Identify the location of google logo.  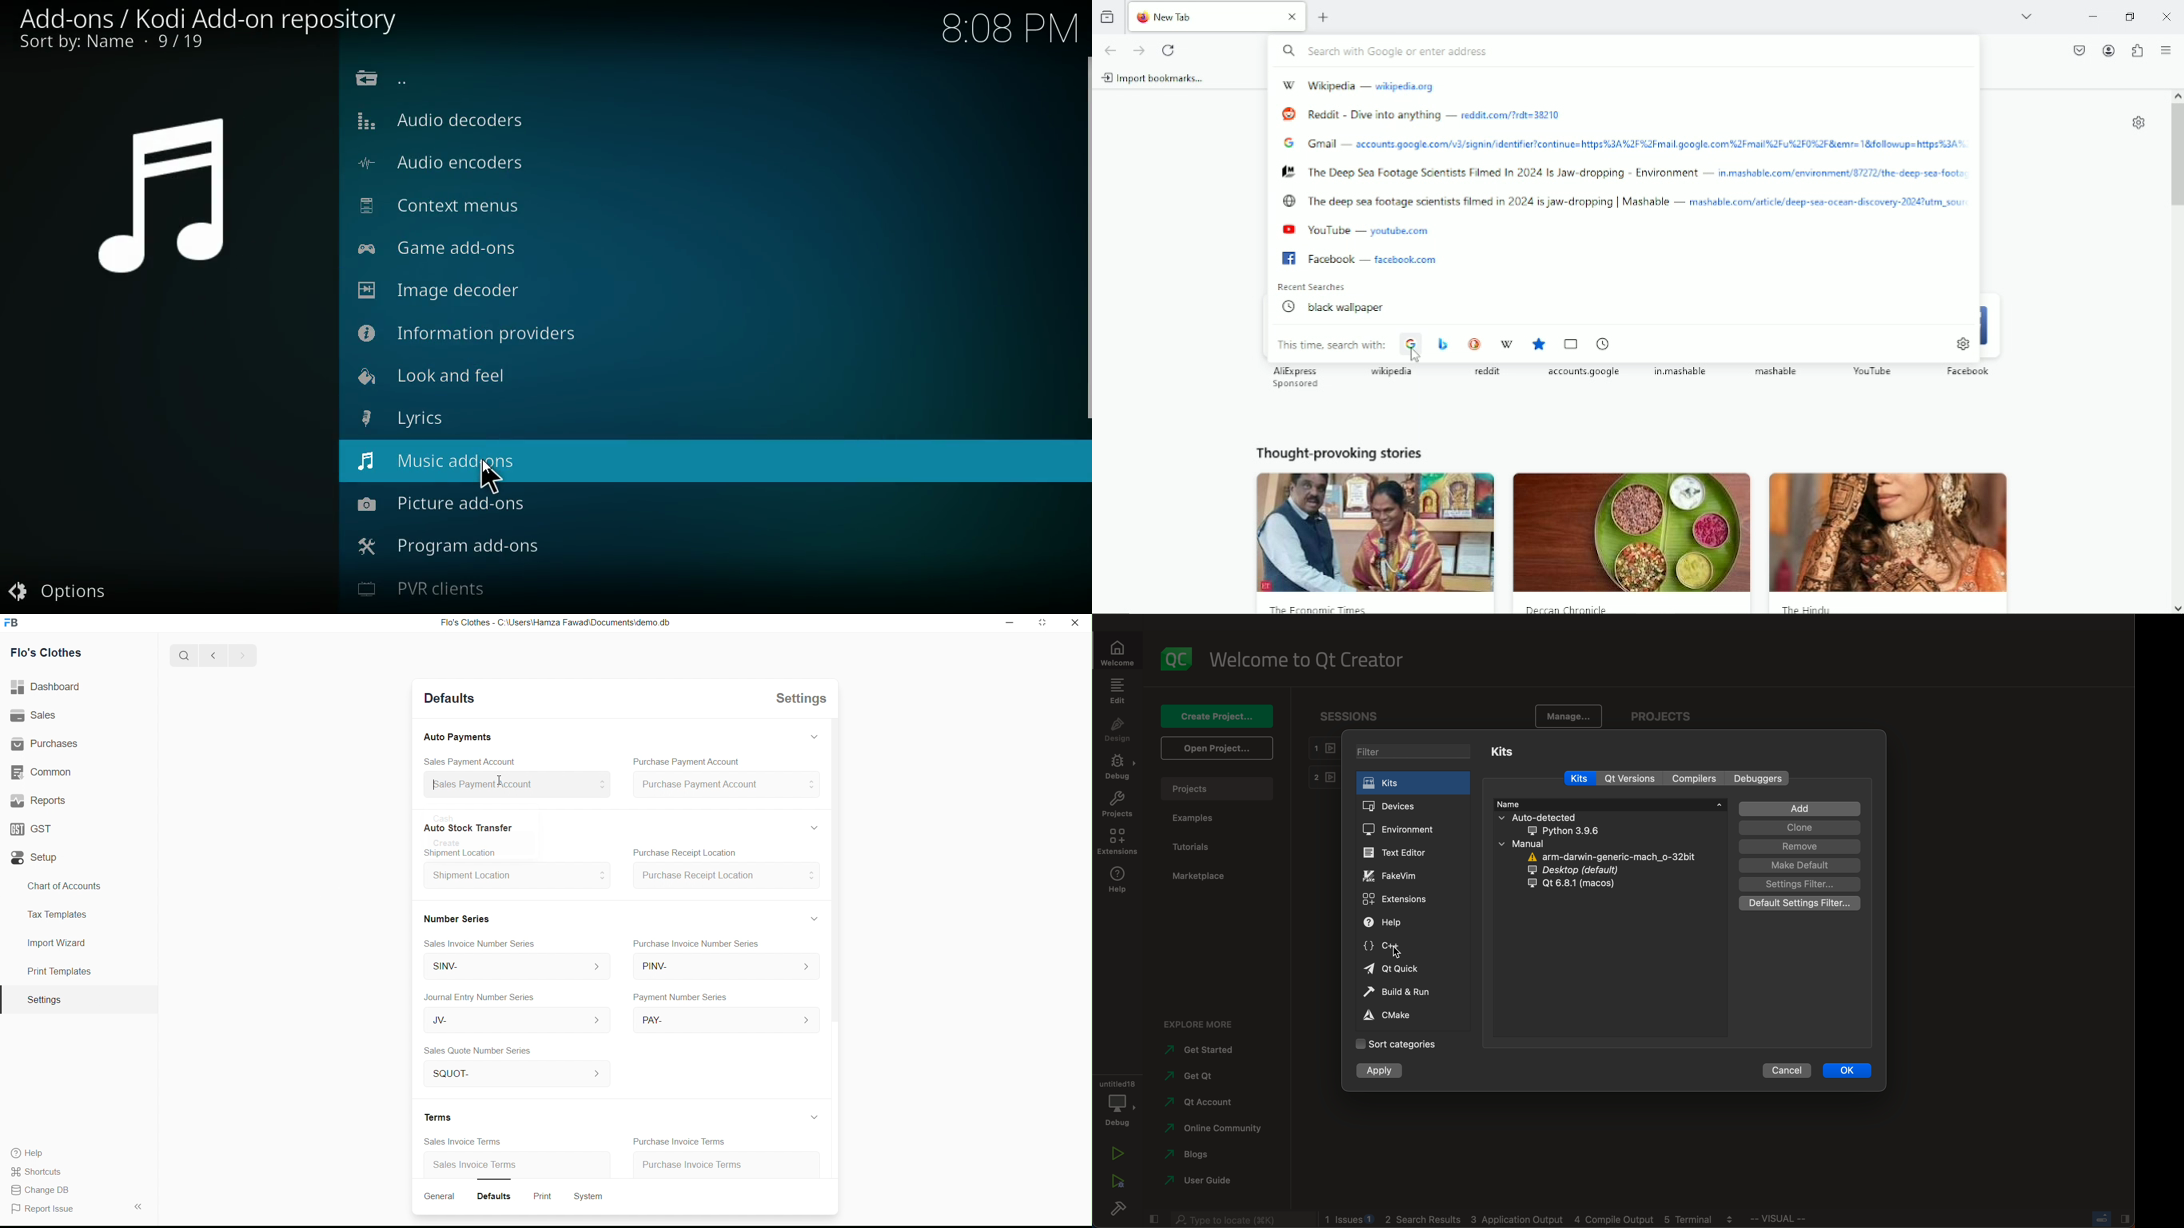
(1288, 143).